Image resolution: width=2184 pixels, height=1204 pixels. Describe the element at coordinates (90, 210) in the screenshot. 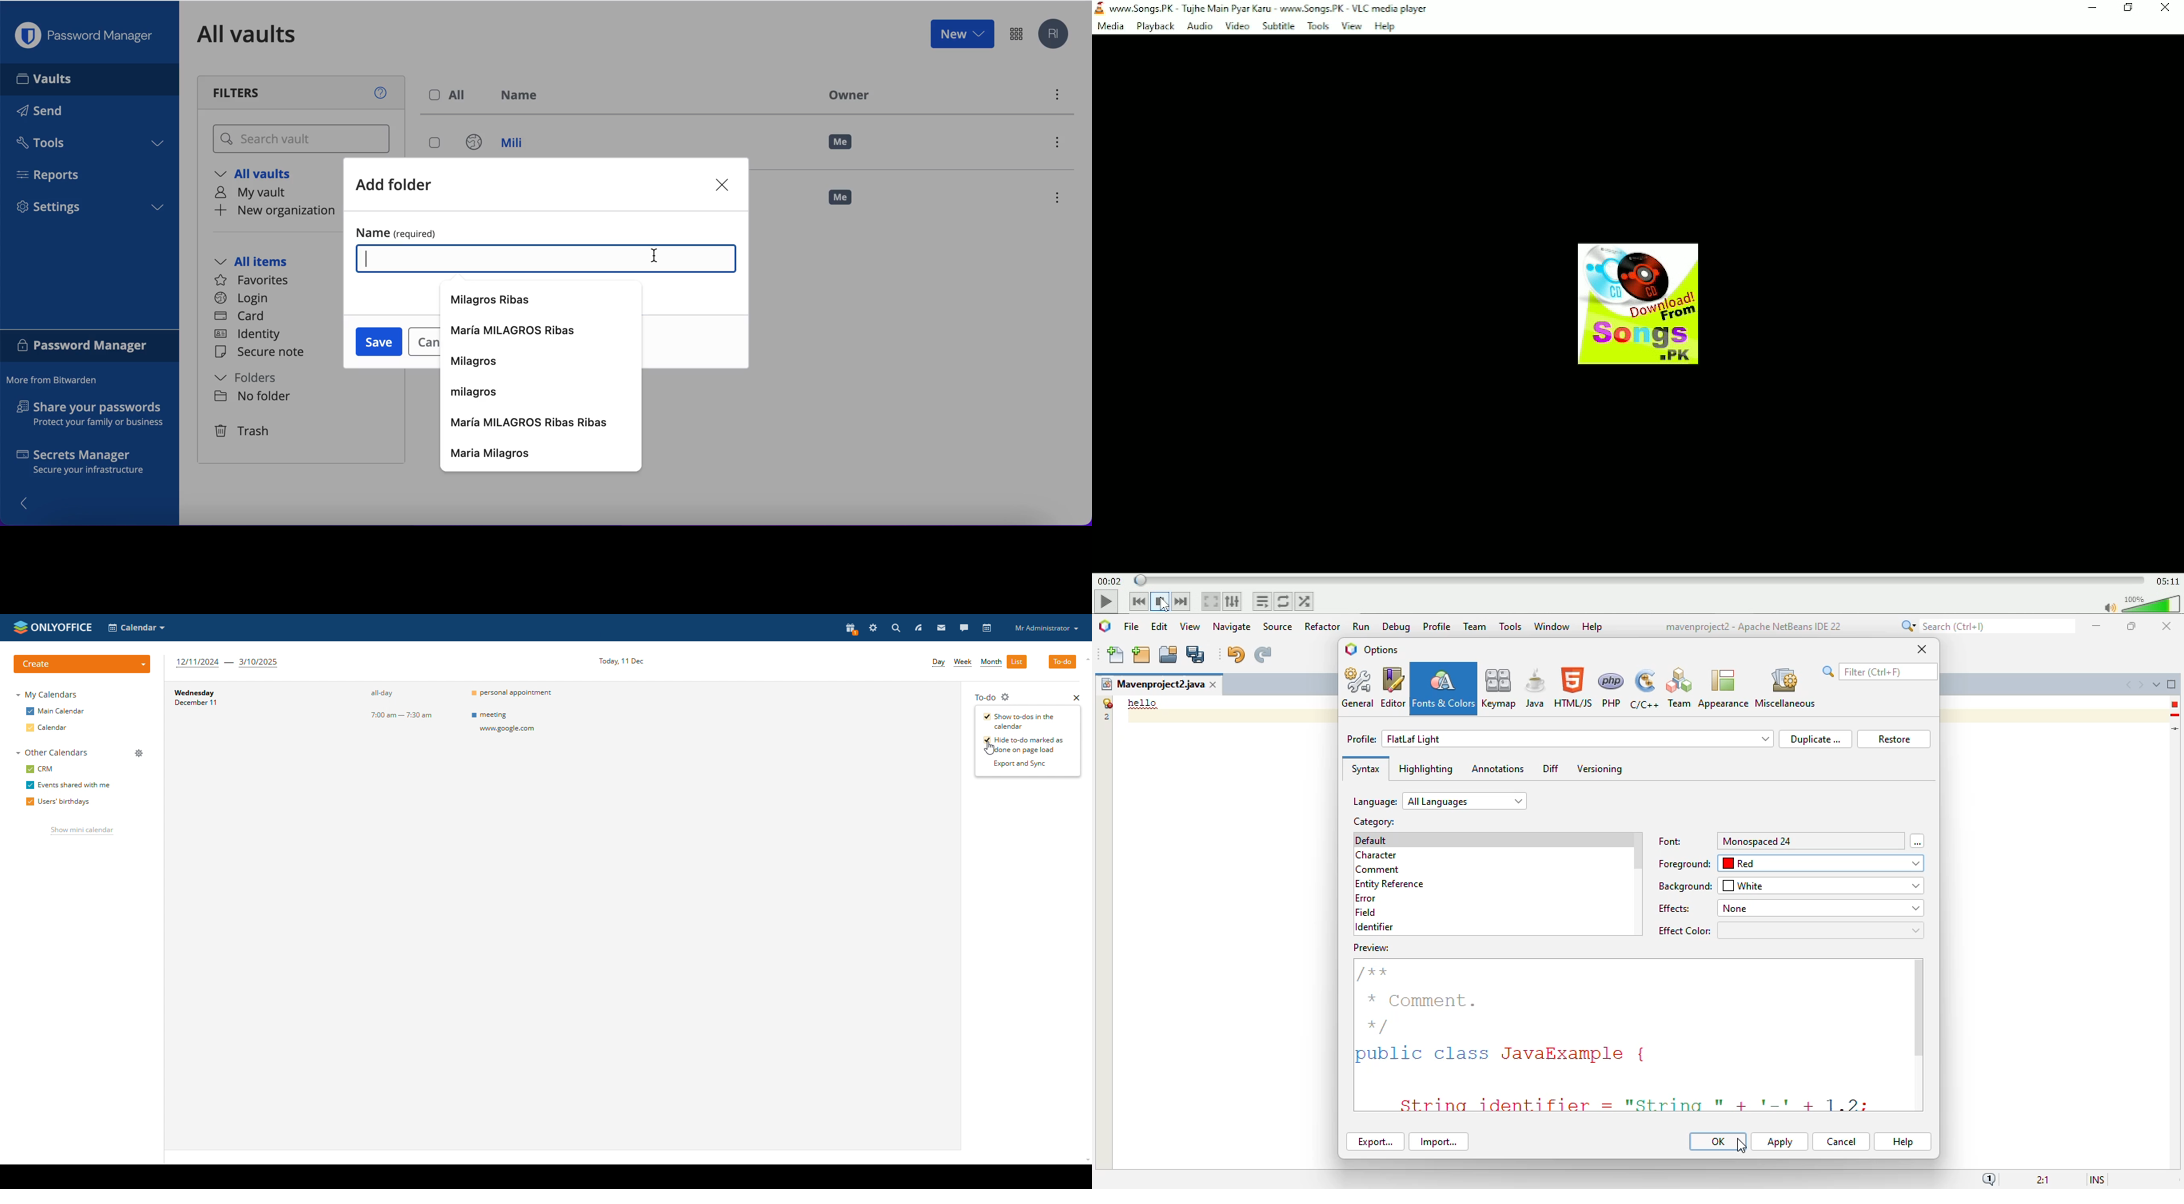

I see `settings` at that location.